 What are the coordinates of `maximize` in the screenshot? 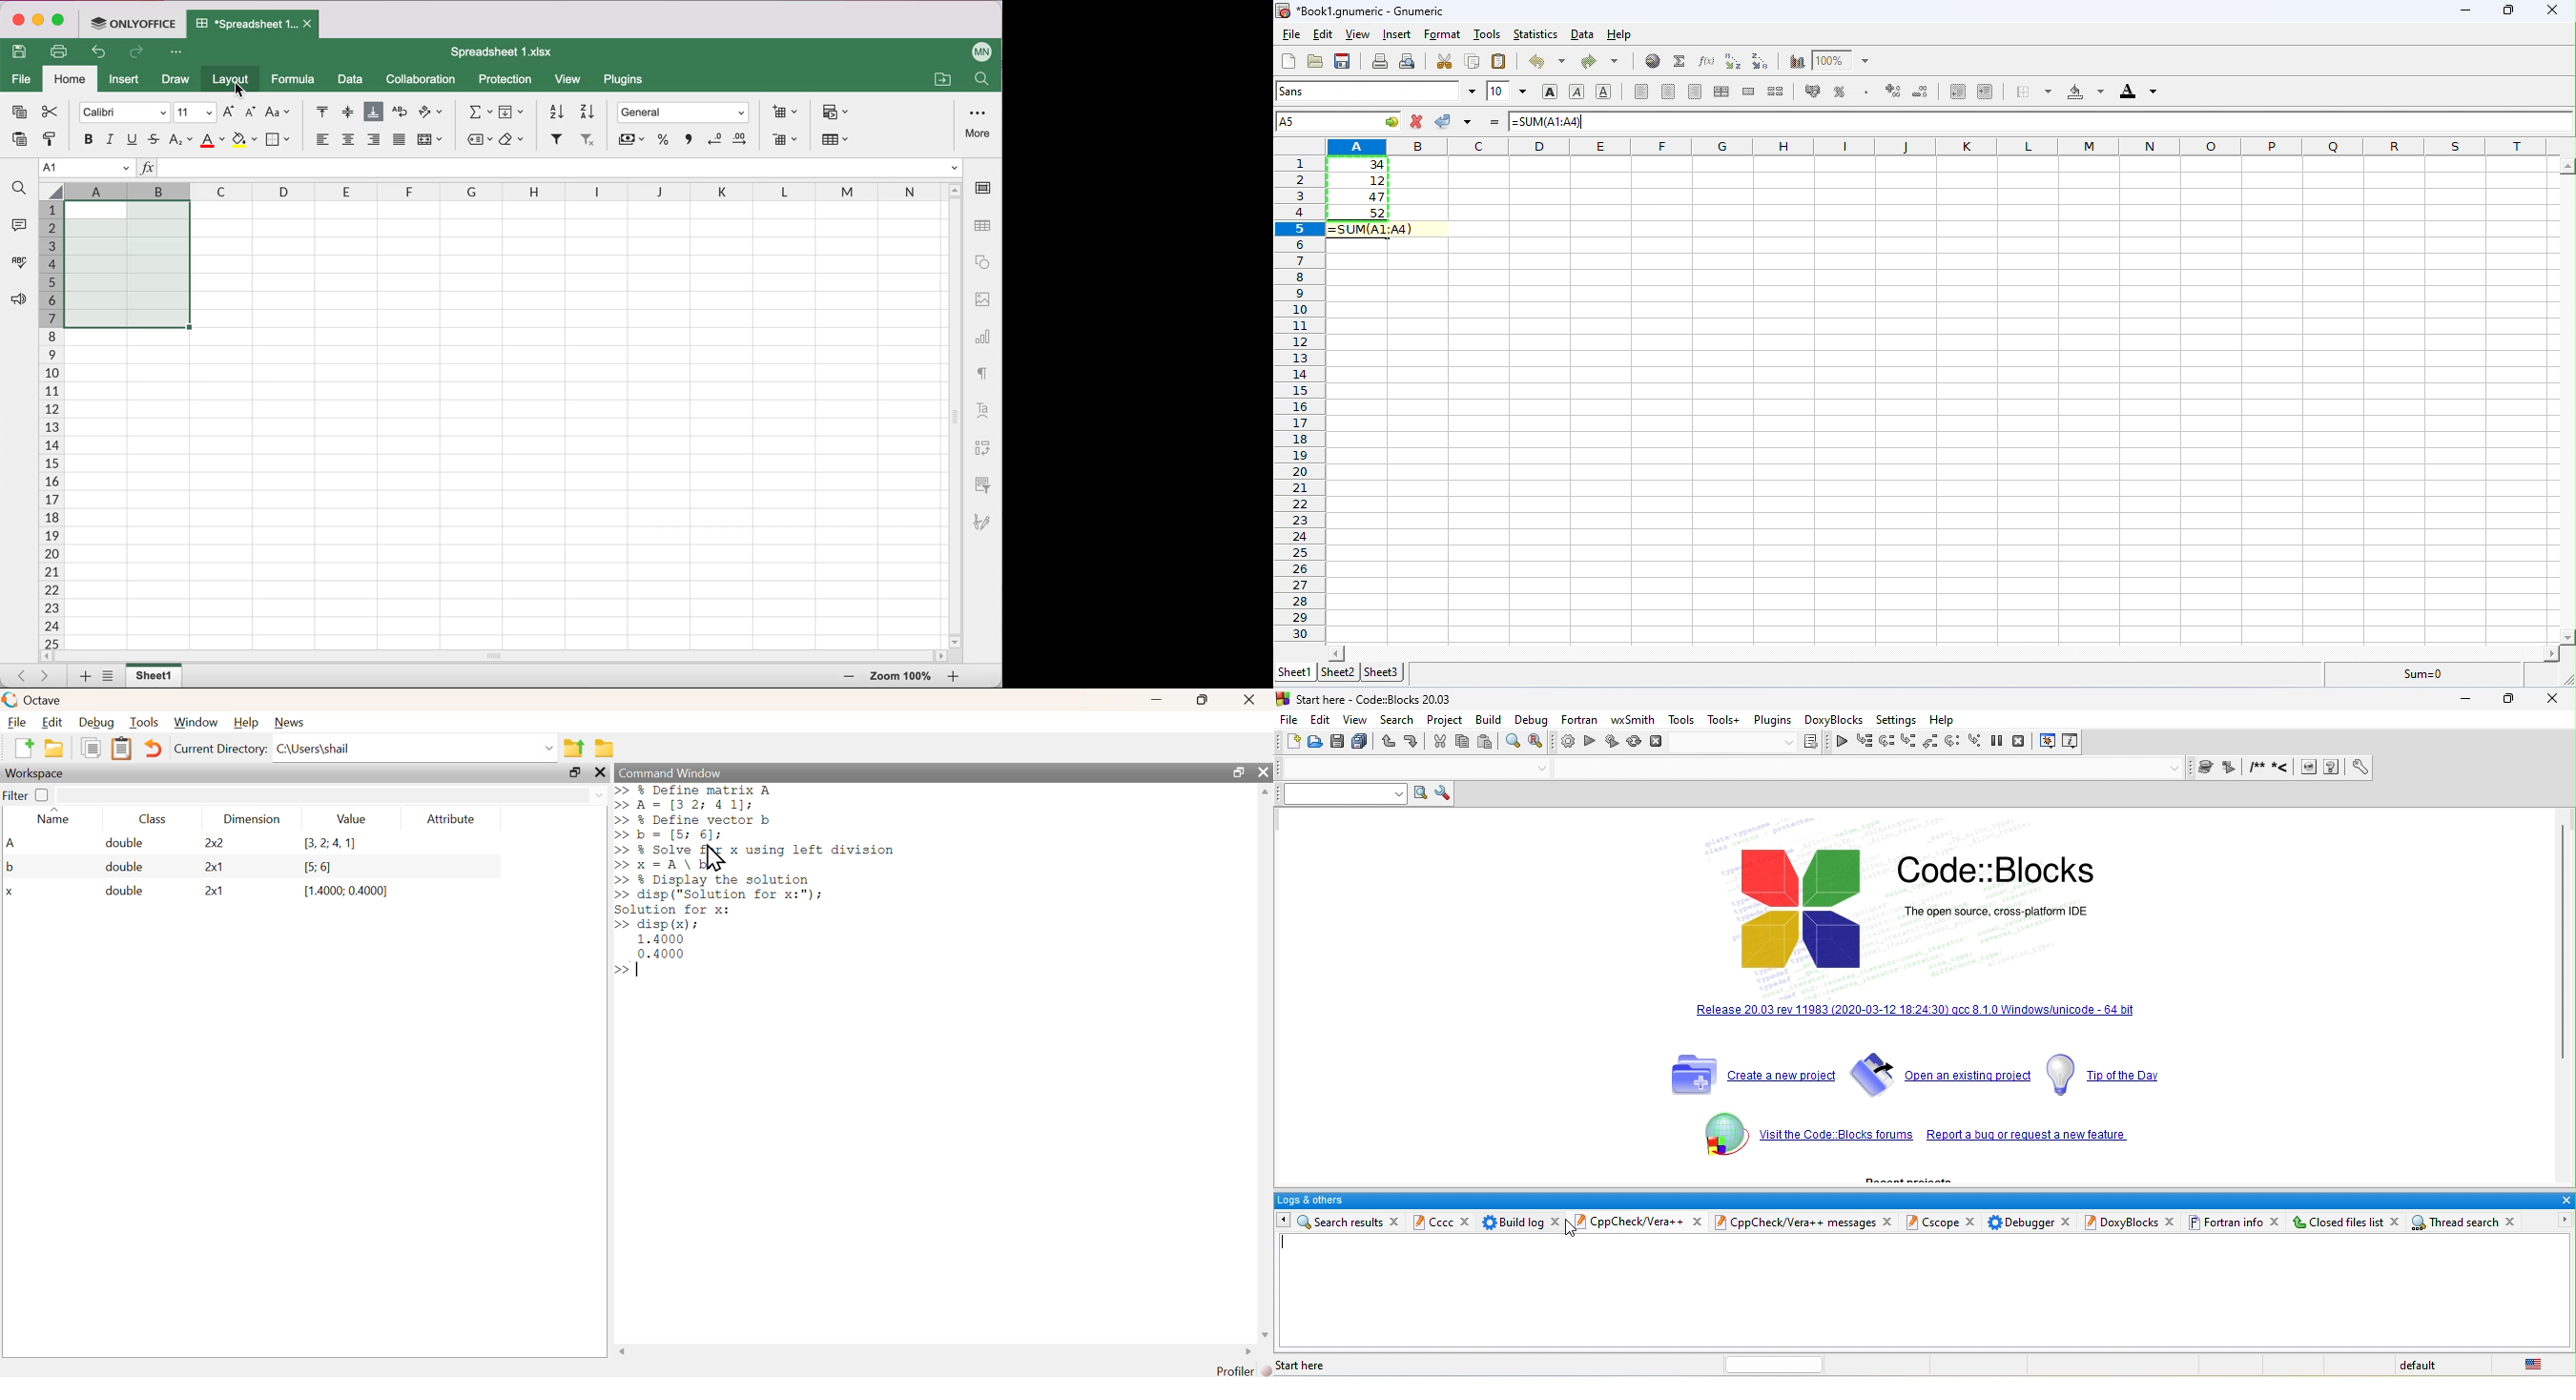 It's located at (2509, 699).